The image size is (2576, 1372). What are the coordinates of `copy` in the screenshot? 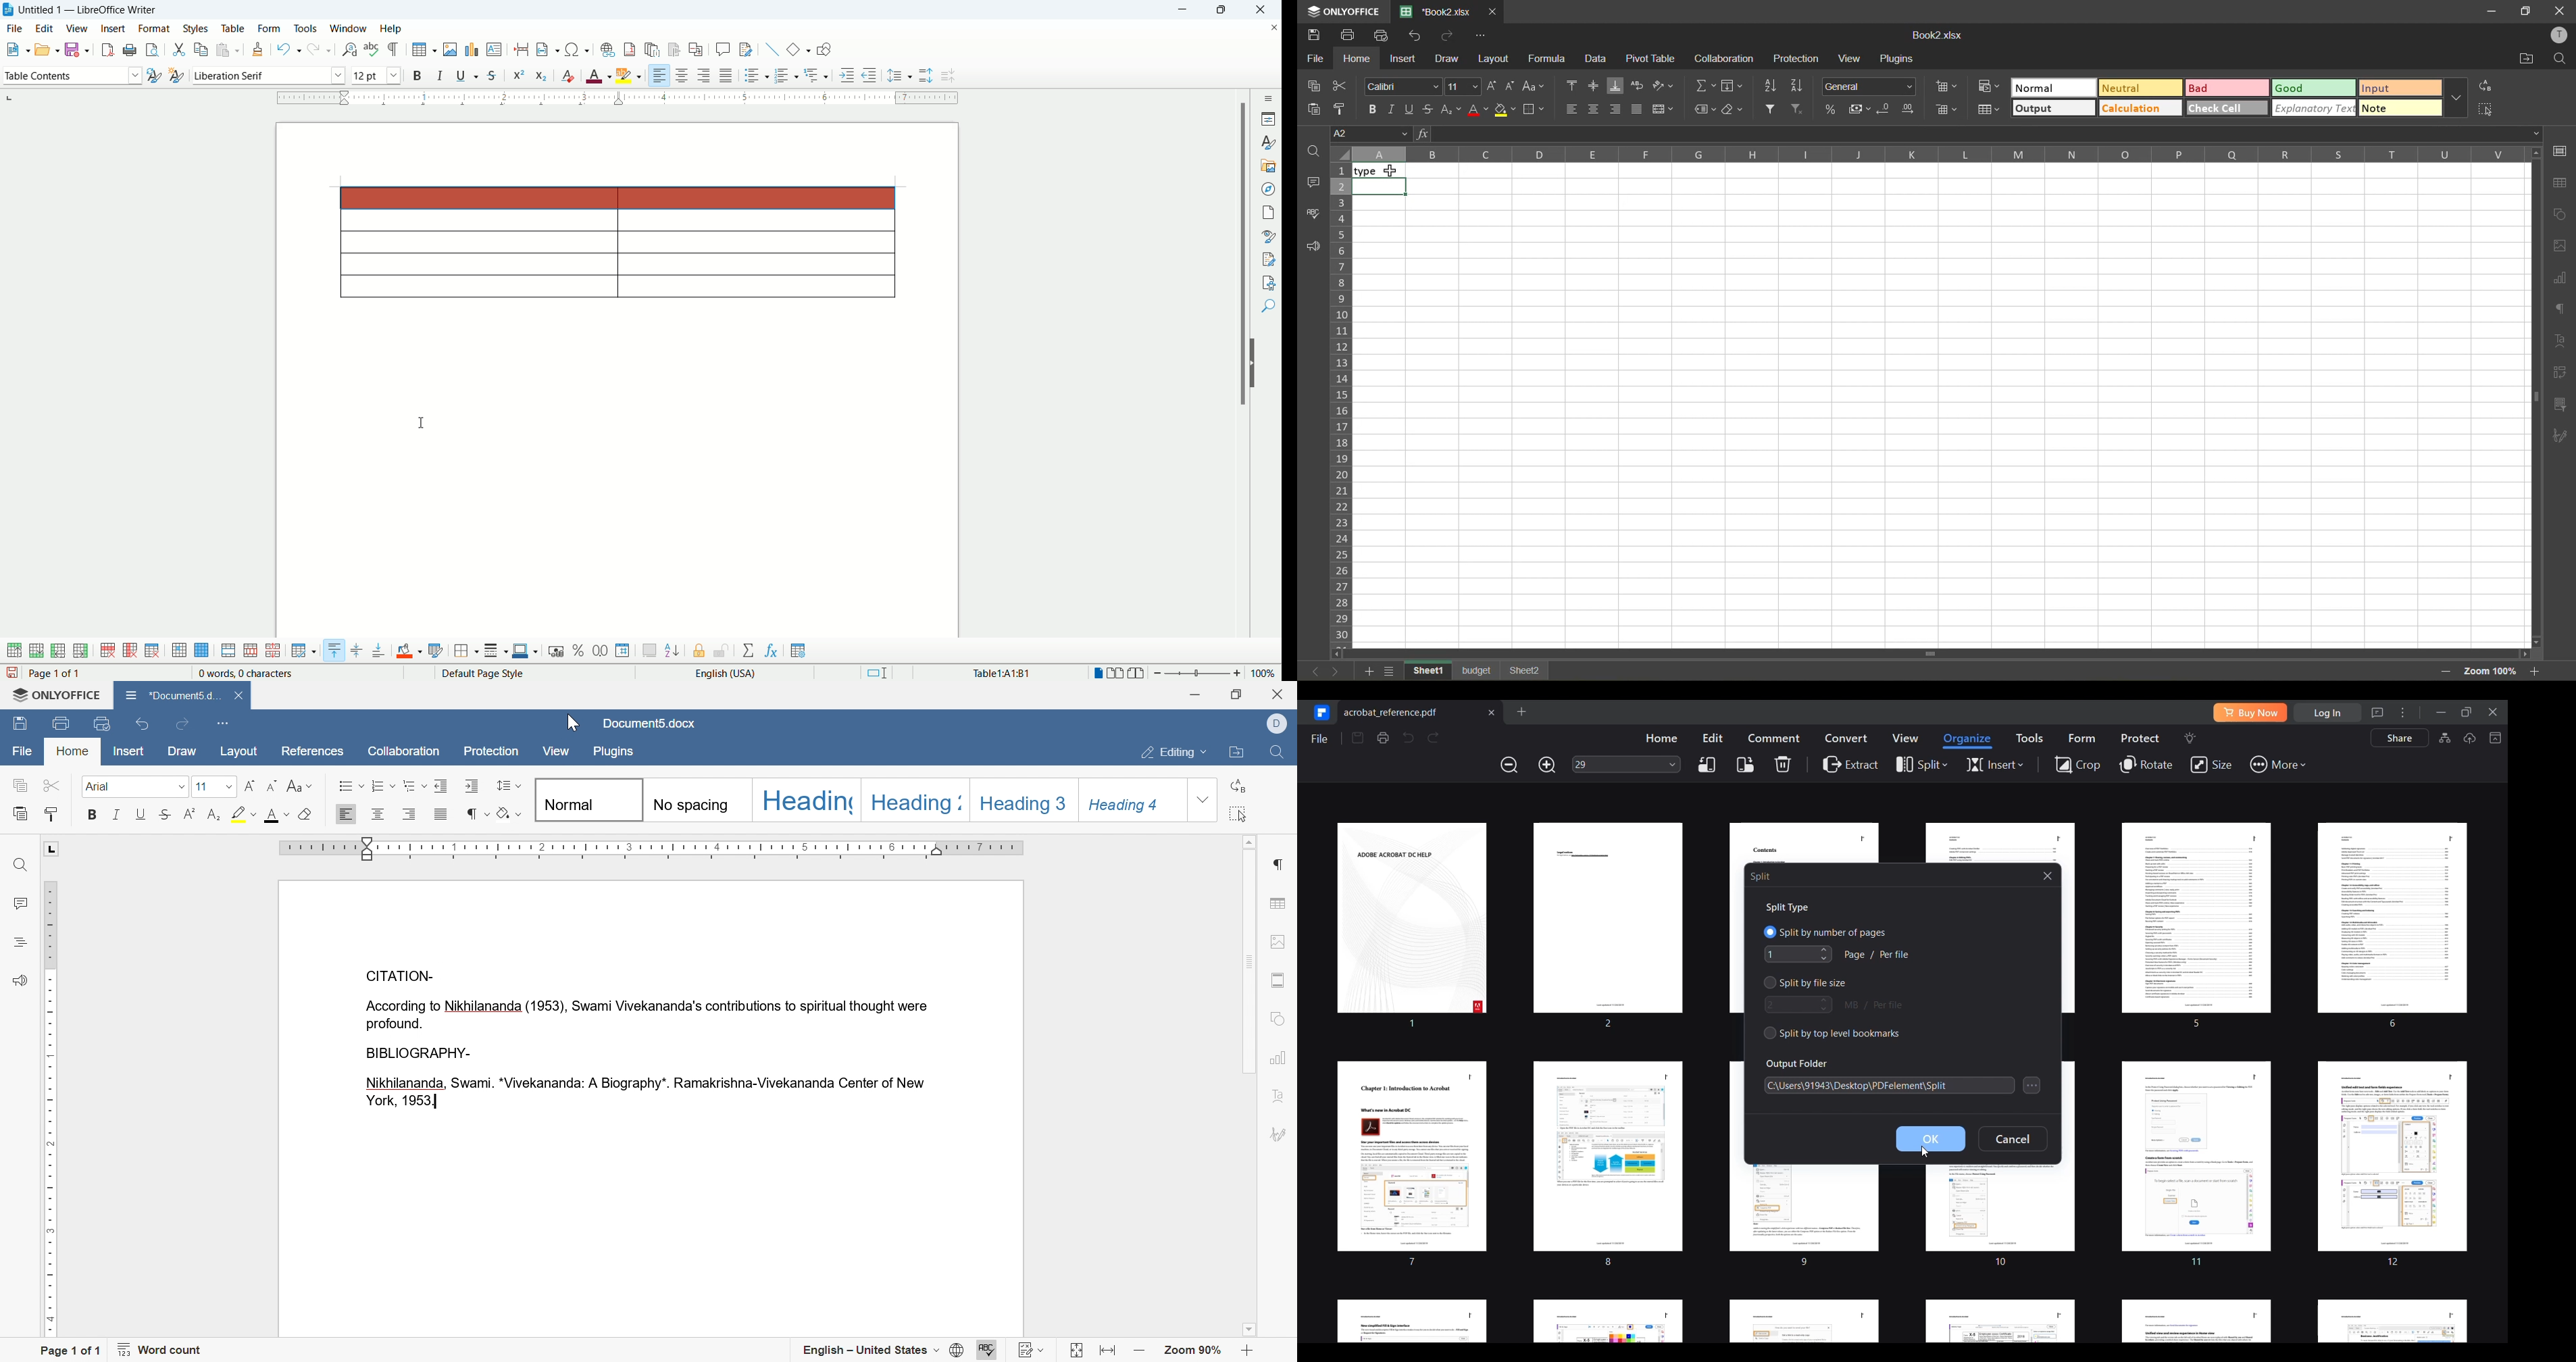 It's located at (1315, 84).